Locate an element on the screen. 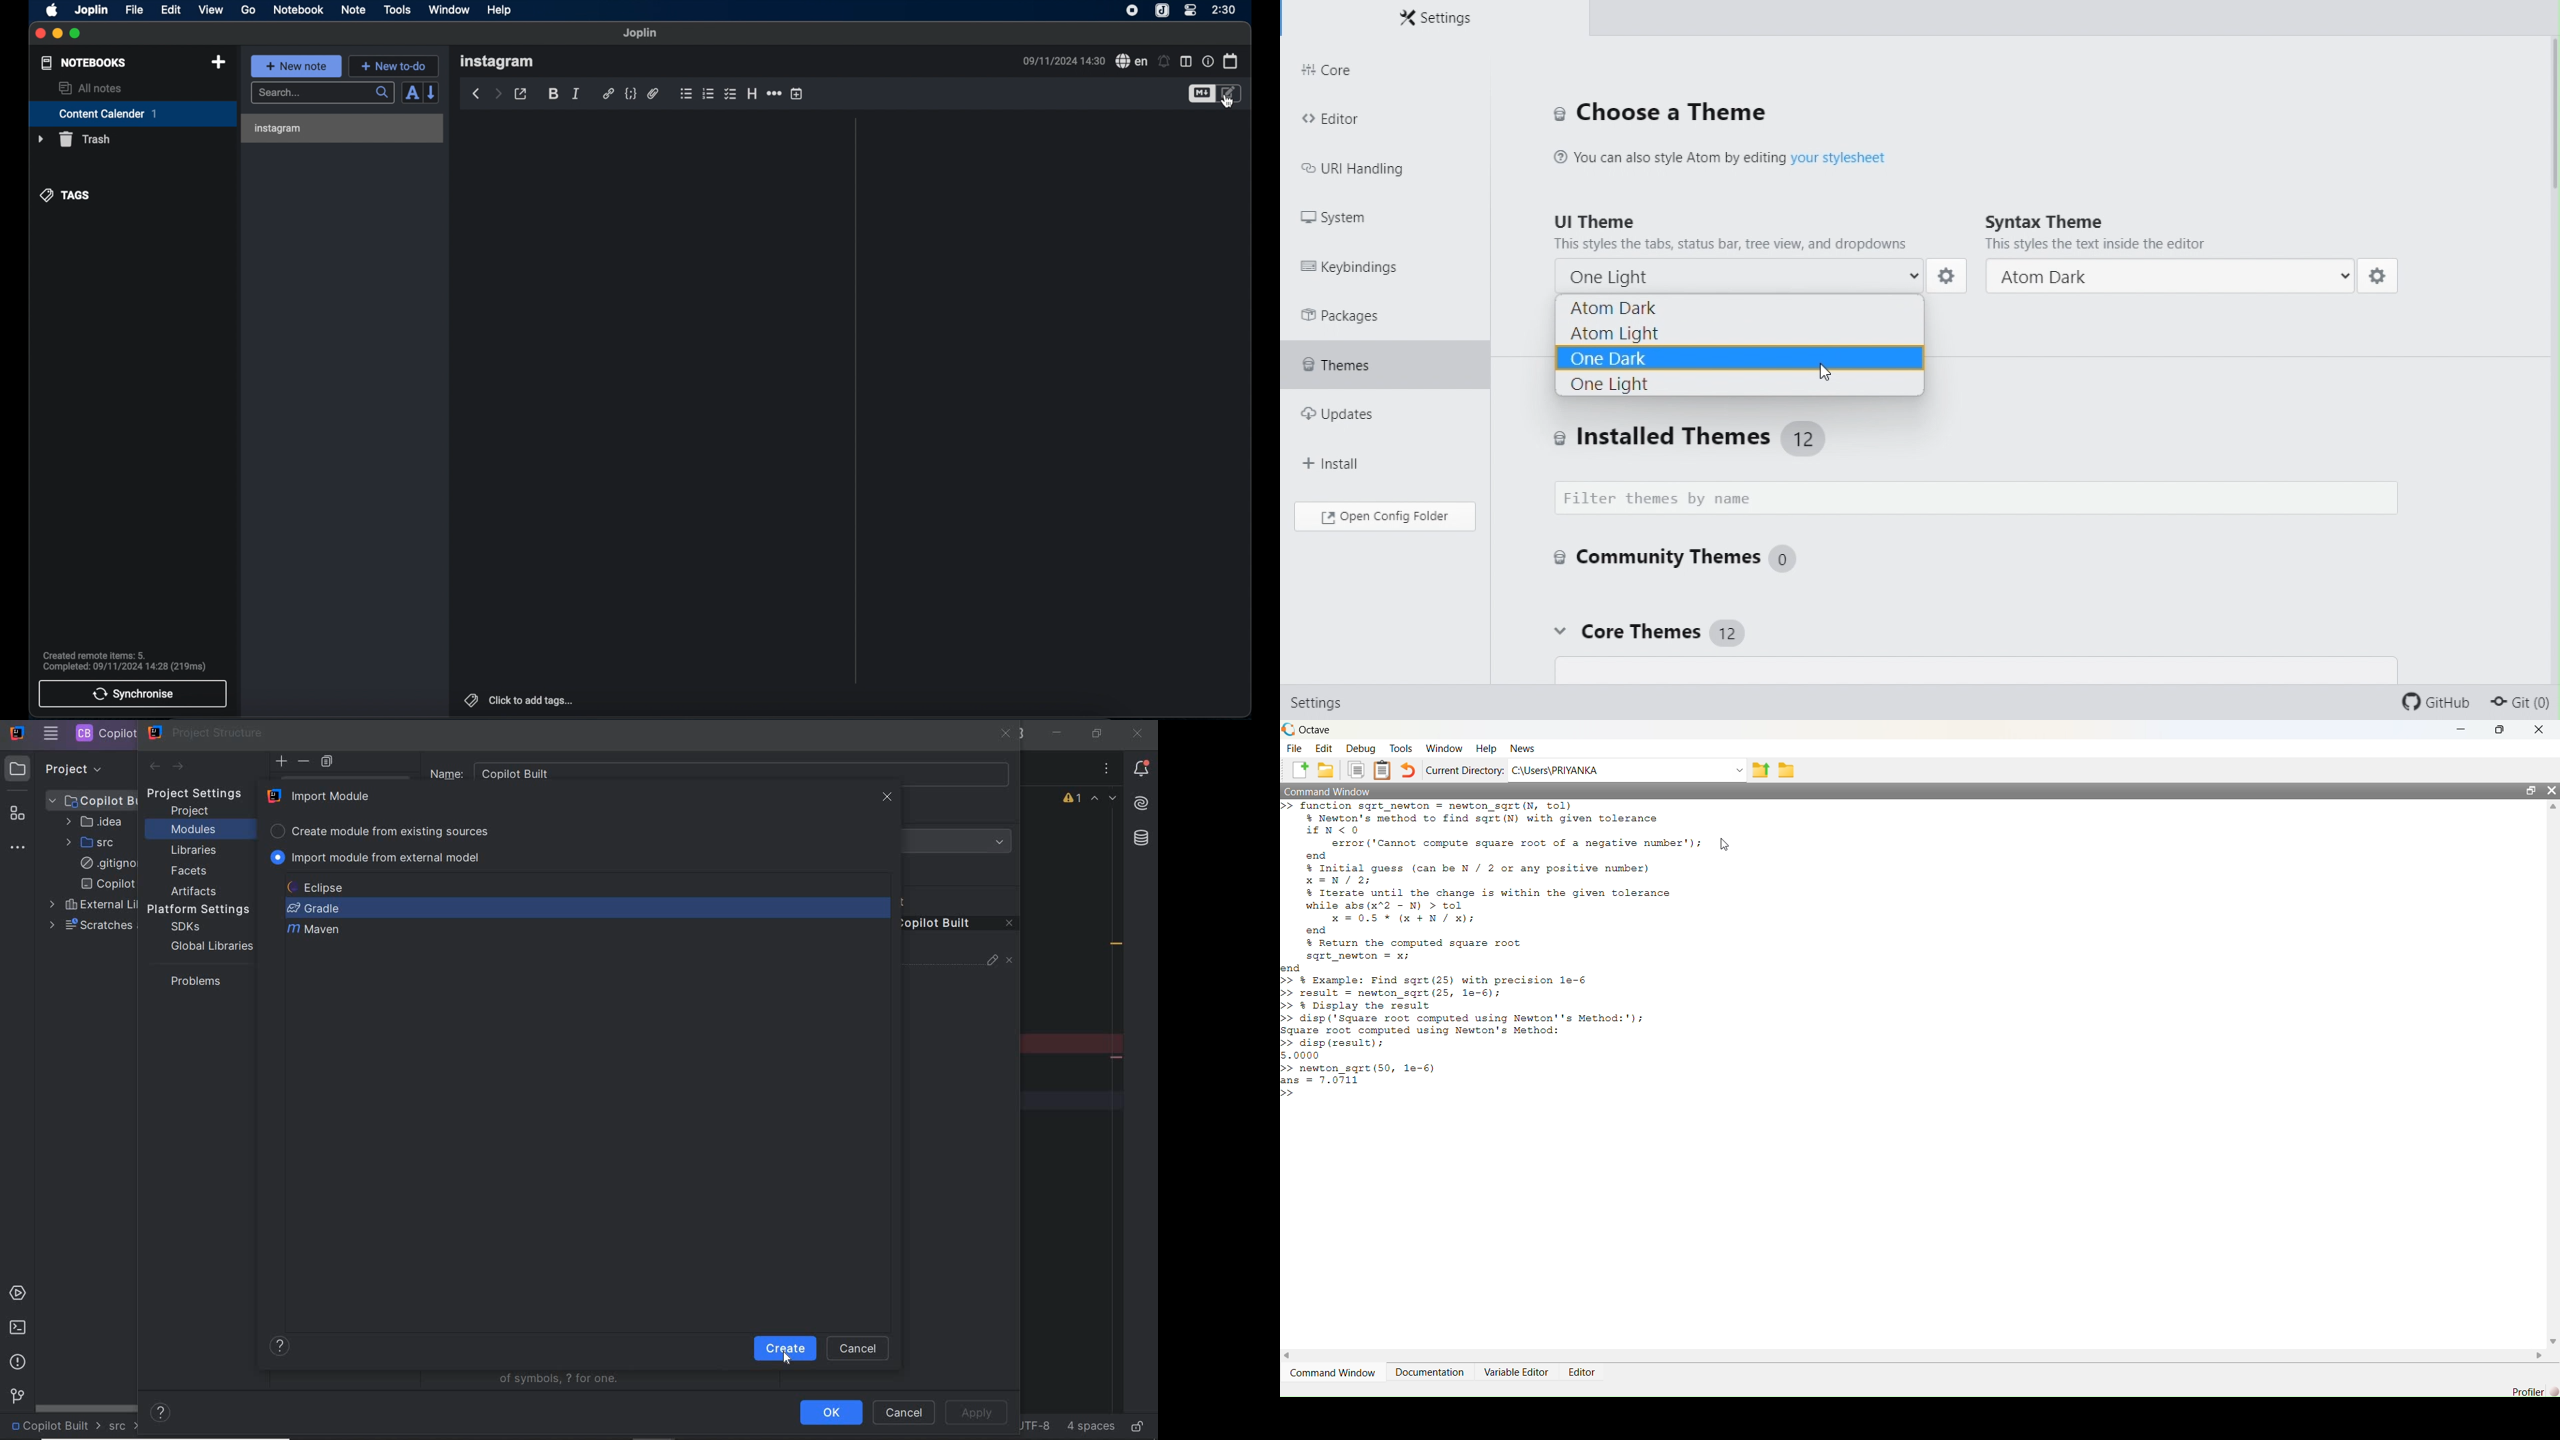 This screenshot has height=1456, width=2576. close is located at coordinates (39, 34).